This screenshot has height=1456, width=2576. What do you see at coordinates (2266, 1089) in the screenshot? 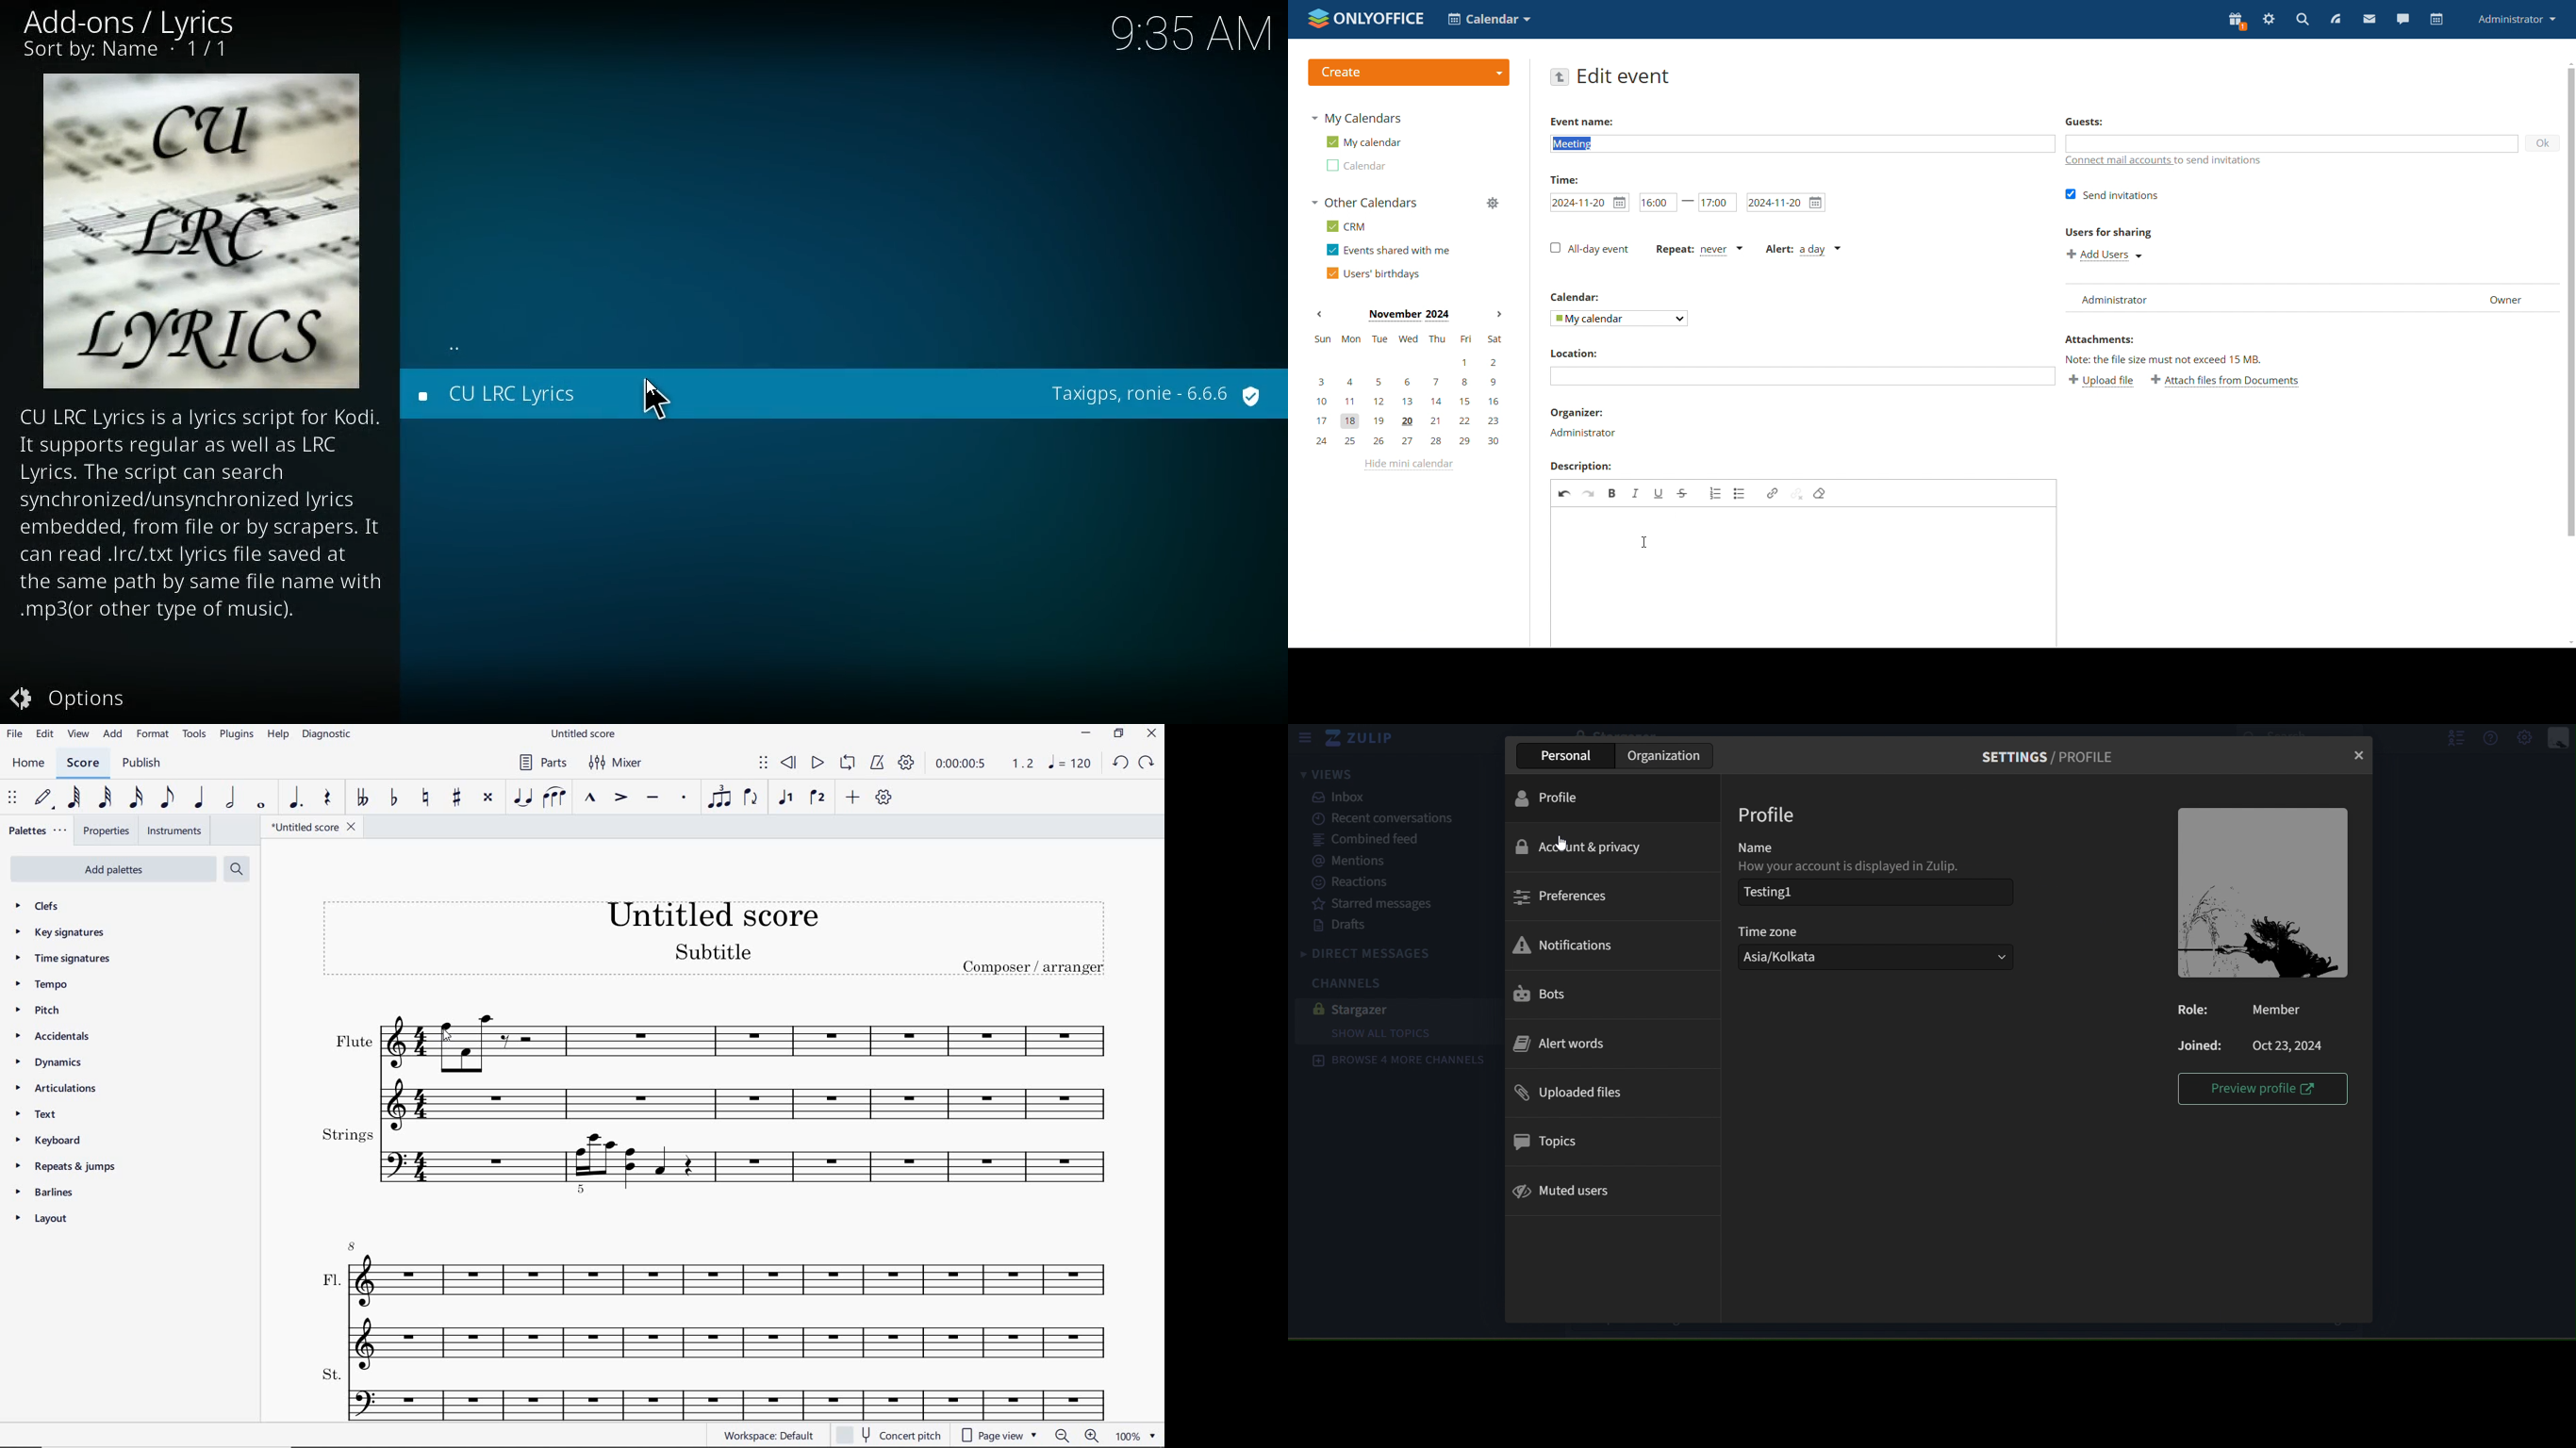
I see `preview profile` at bounding box center [2266, 1089].